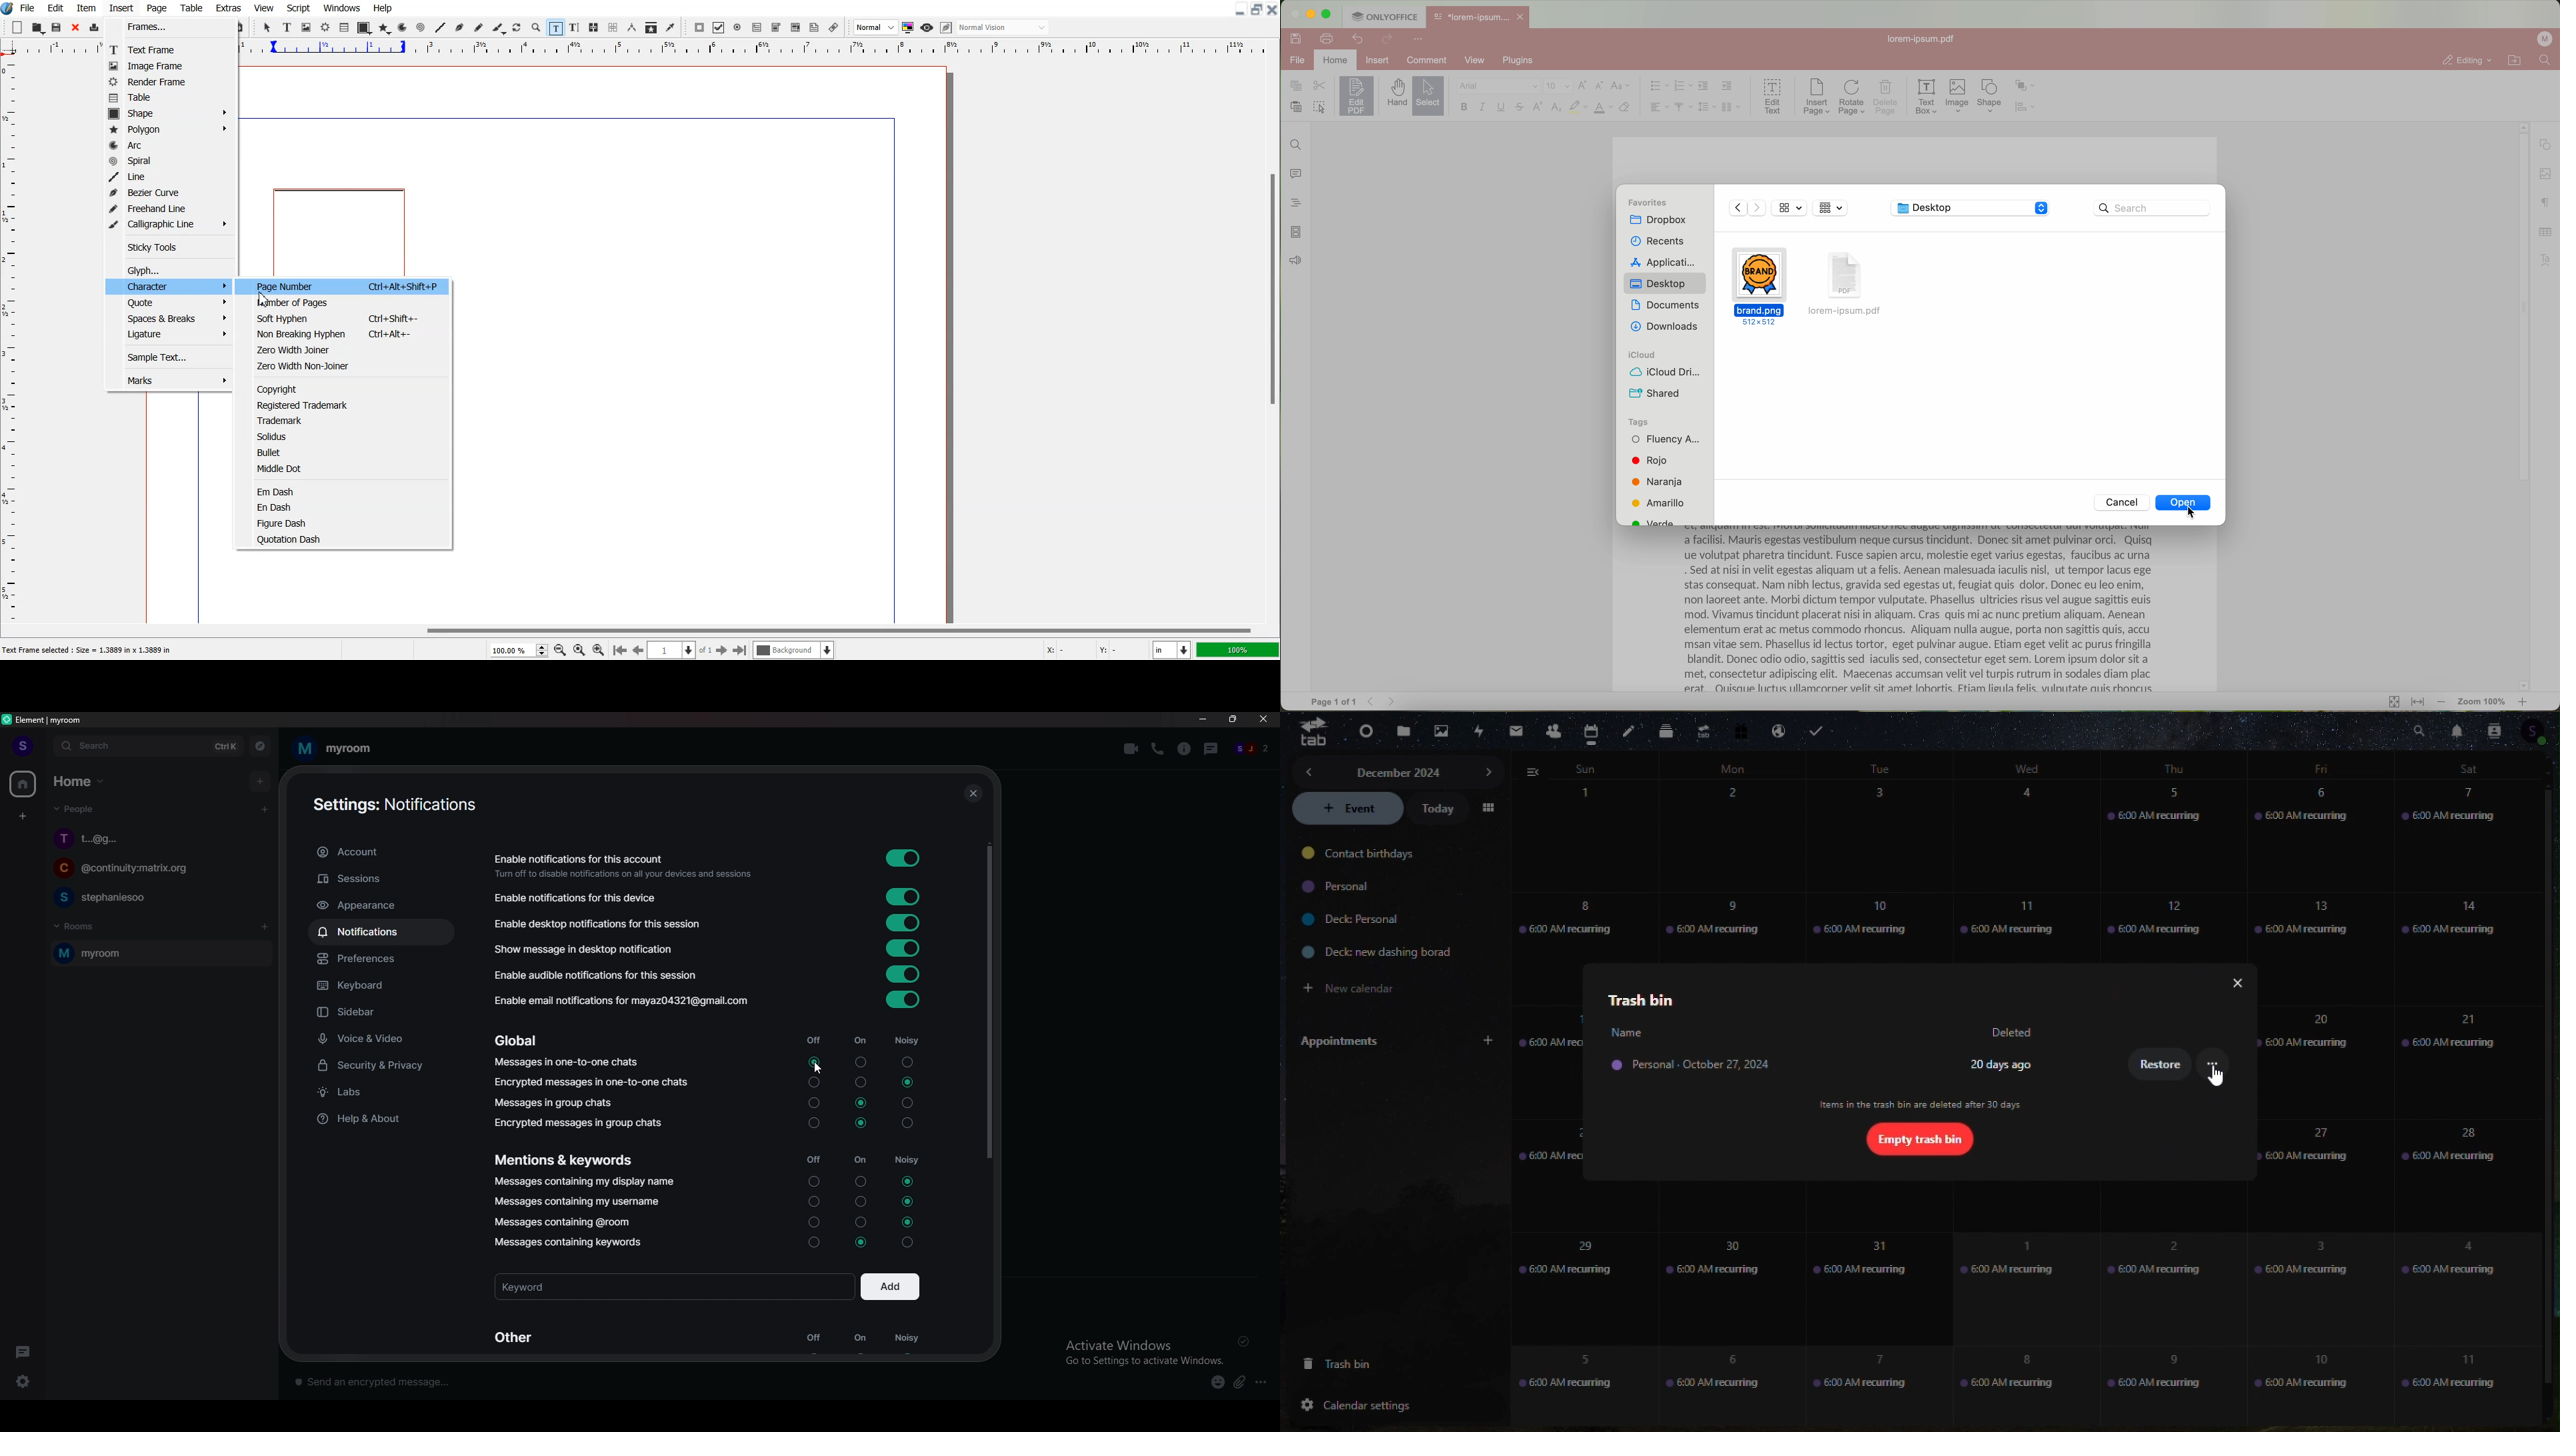  Describe the element at coordinates (1779, 727) in the screenshot. I see `Email hosting` at that location.